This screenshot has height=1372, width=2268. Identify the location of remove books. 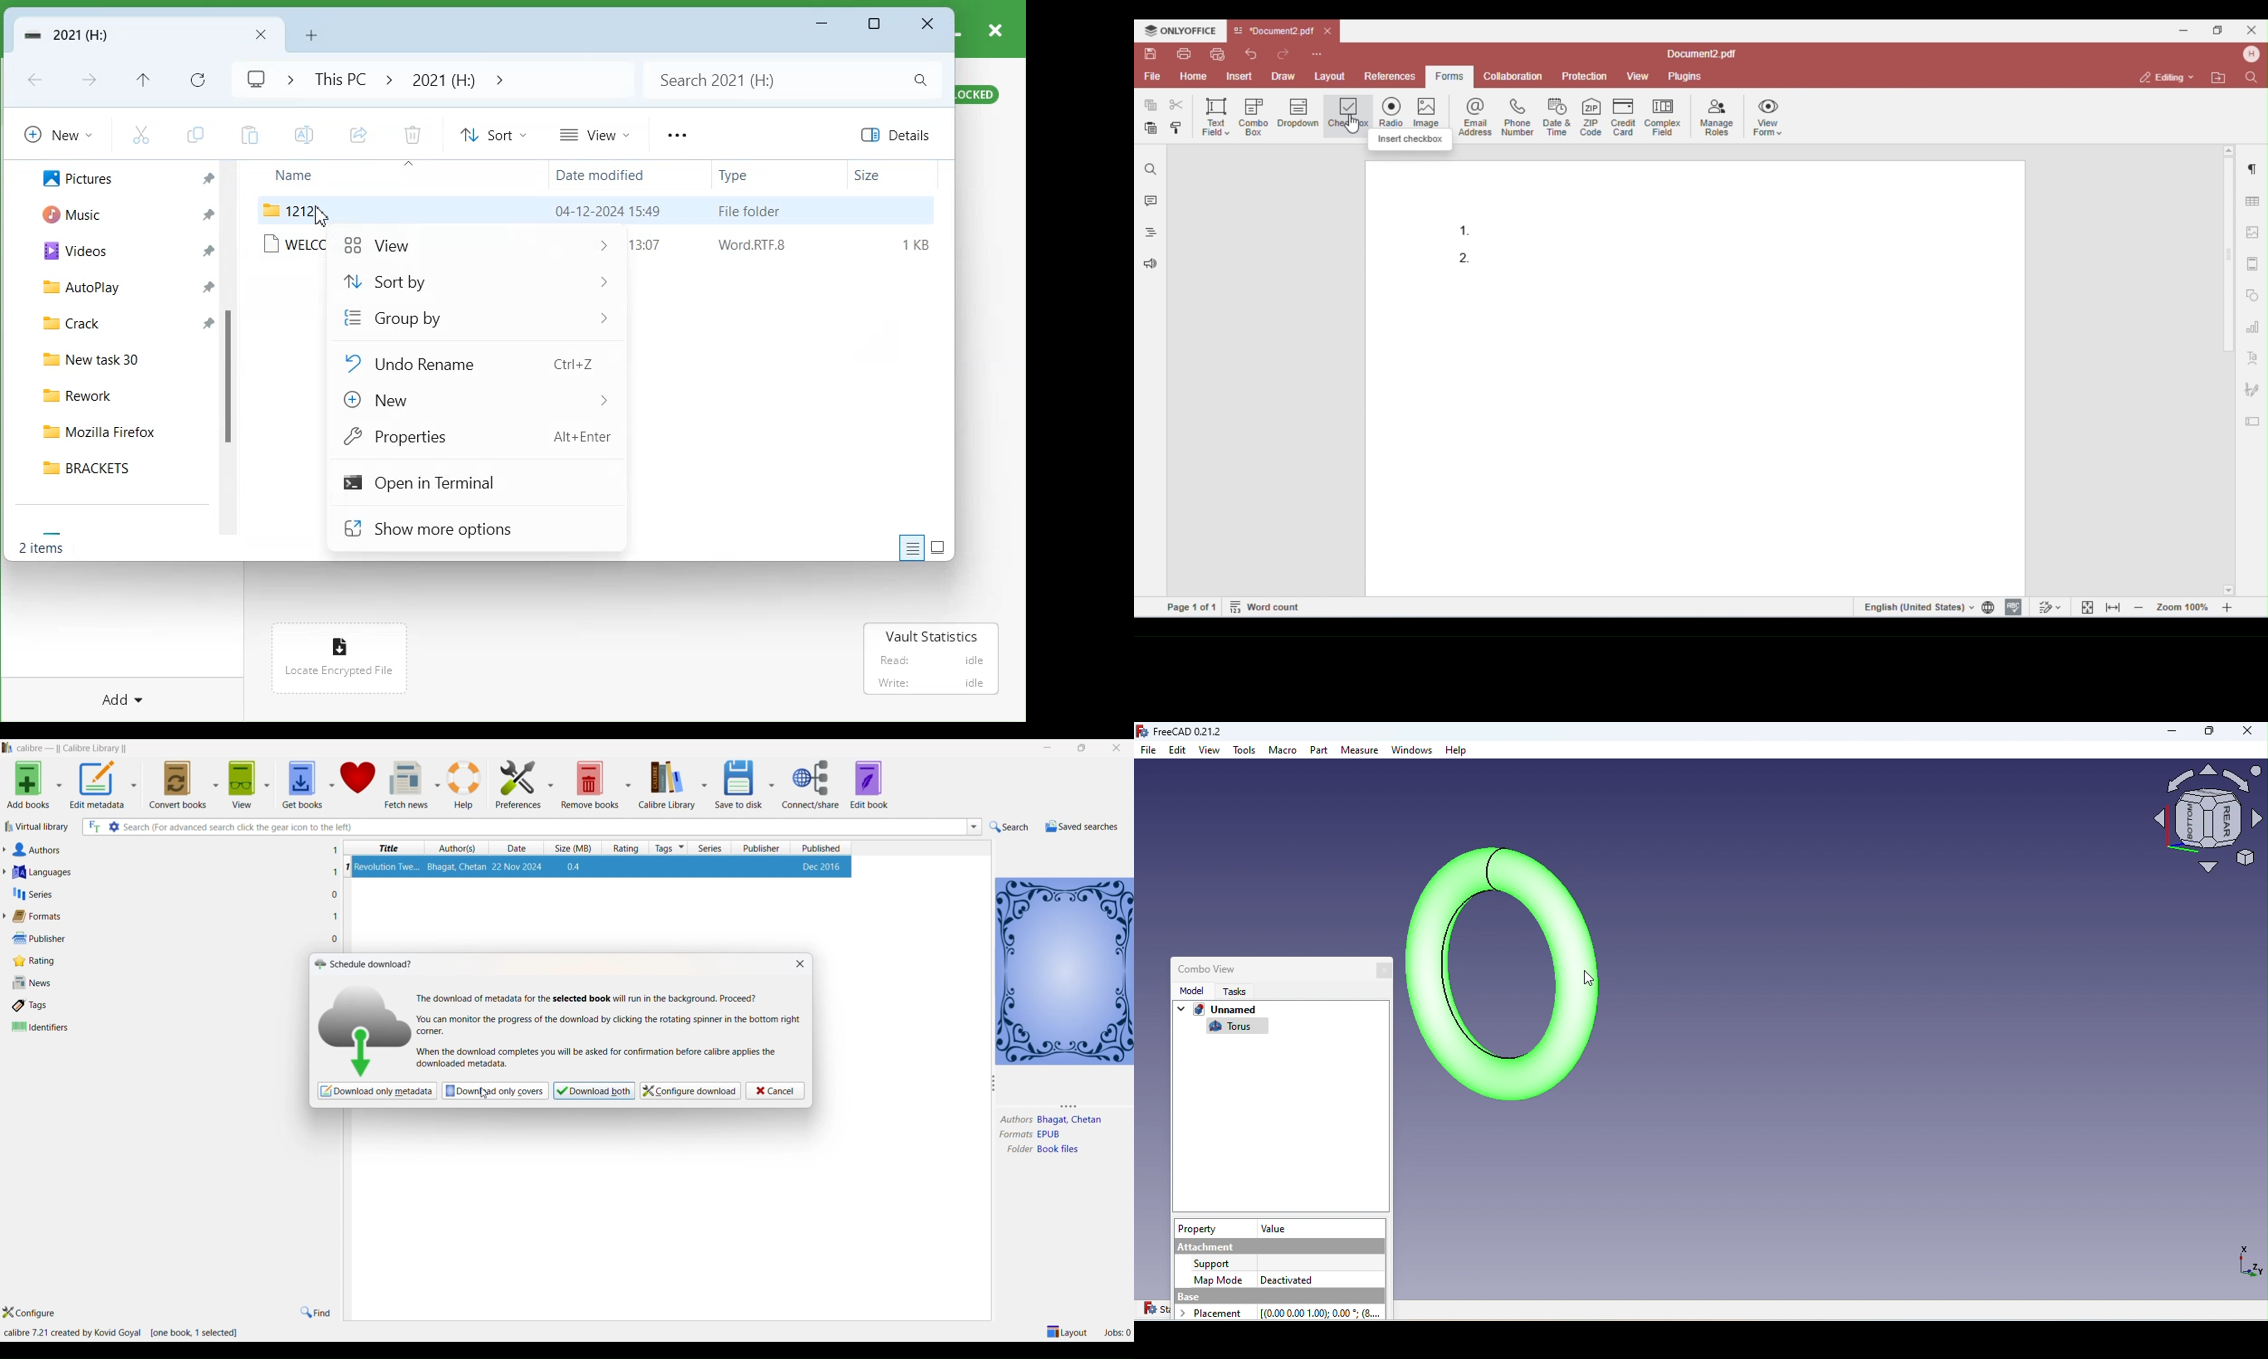
(591, 783).